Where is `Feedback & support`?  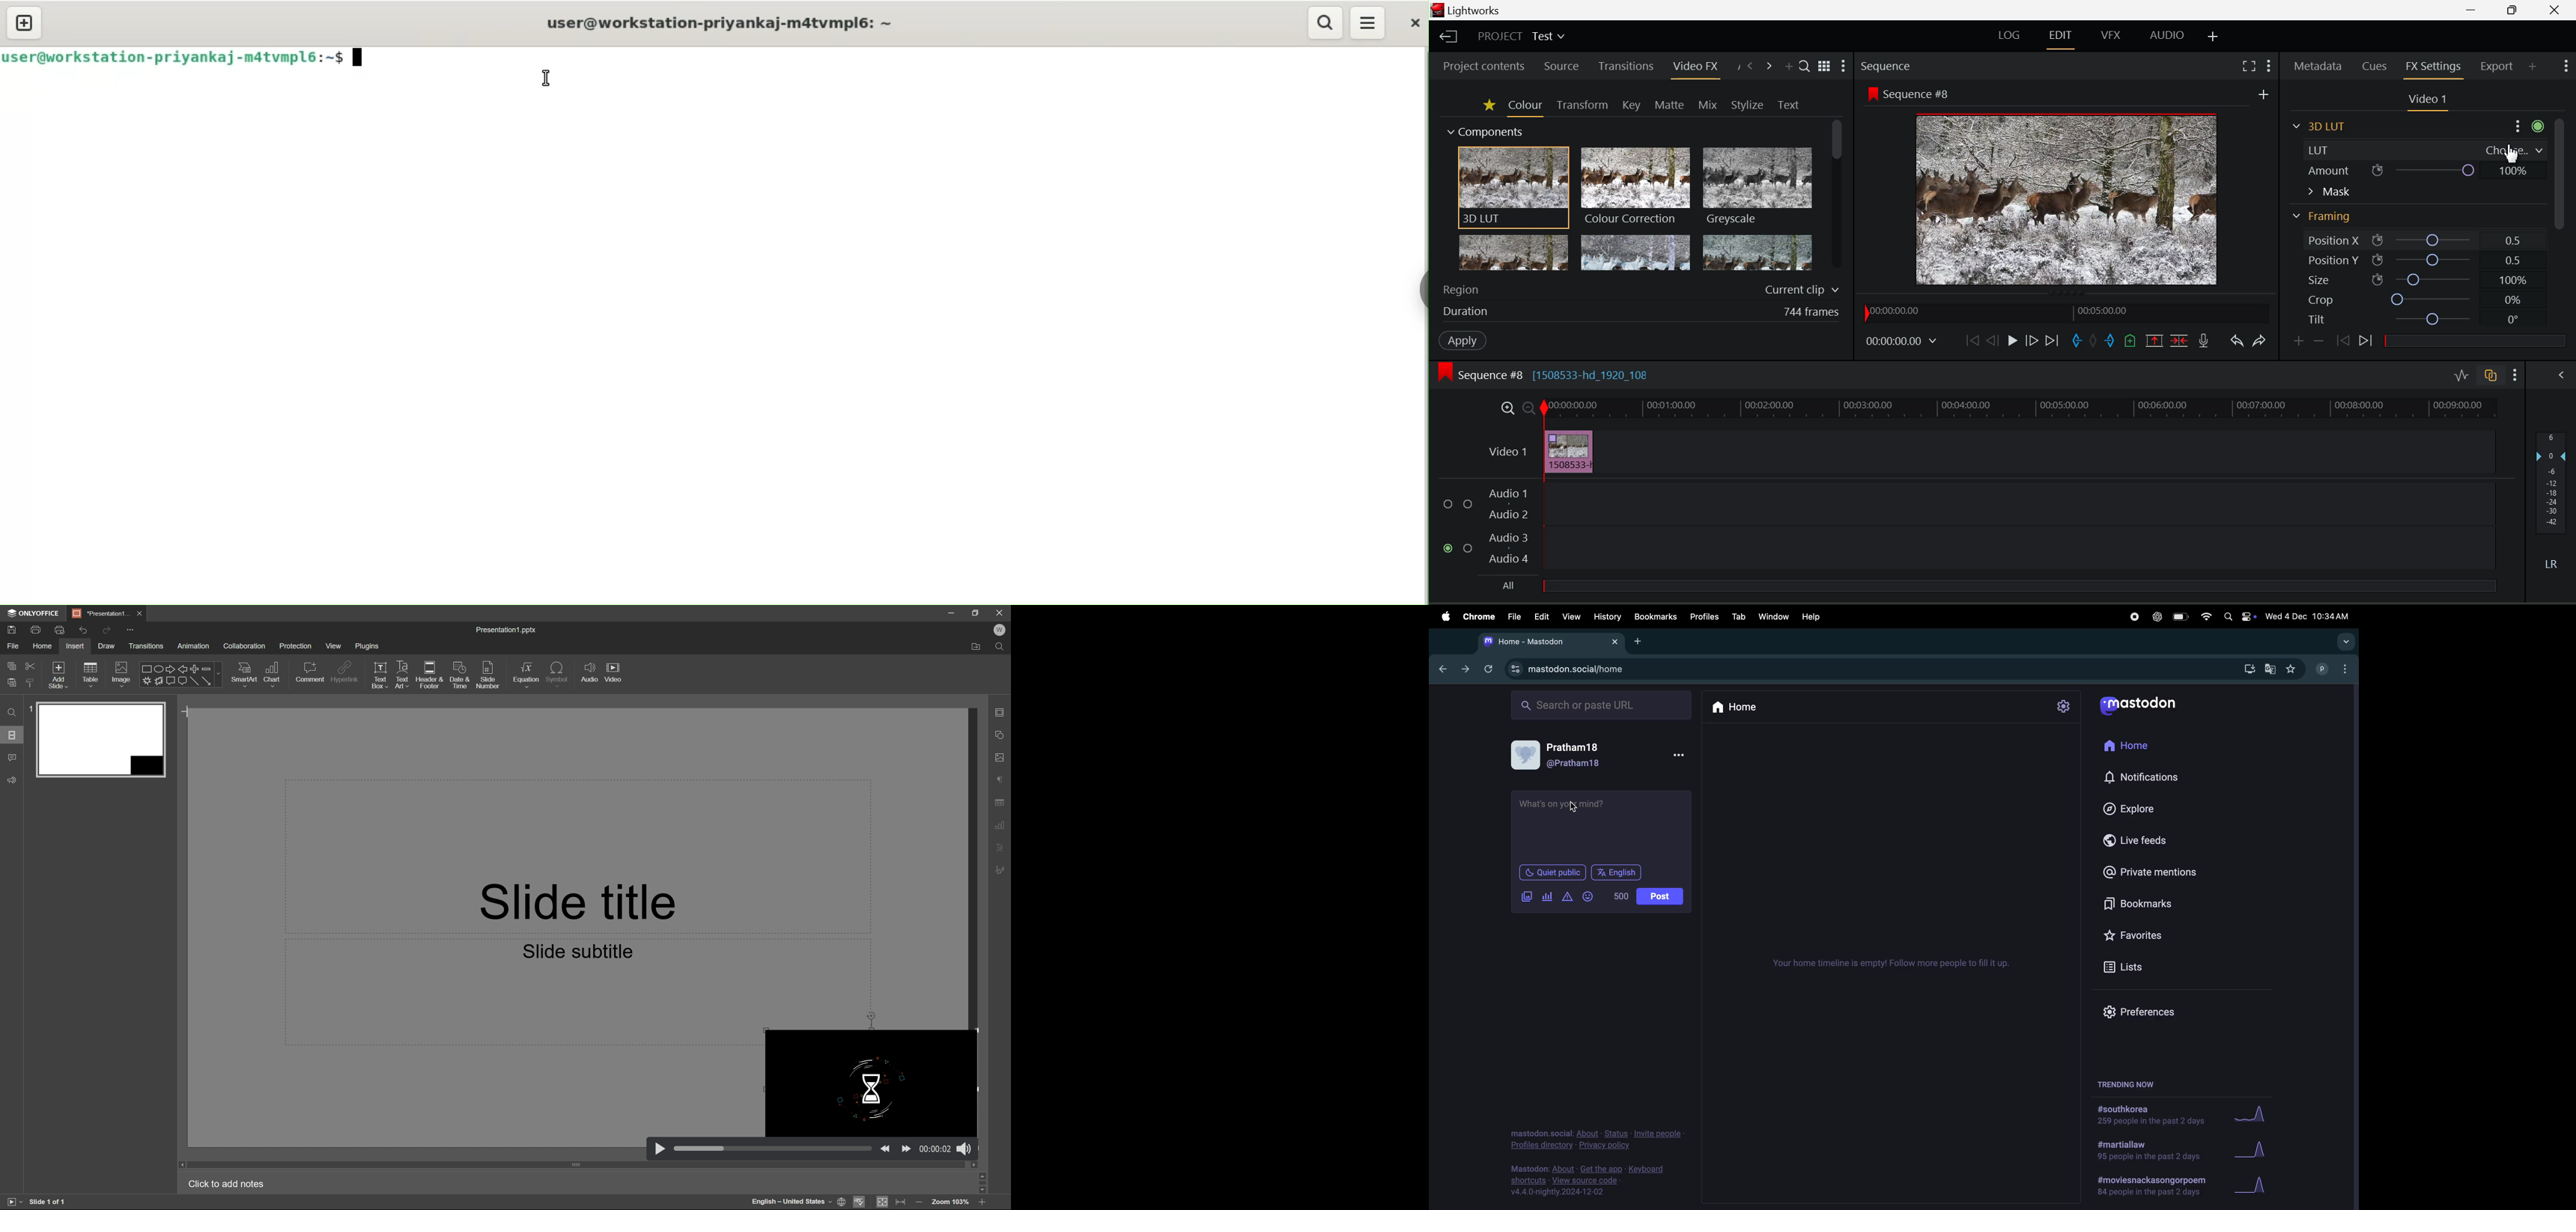
Feedback & support is located at coordinates (13, 779).